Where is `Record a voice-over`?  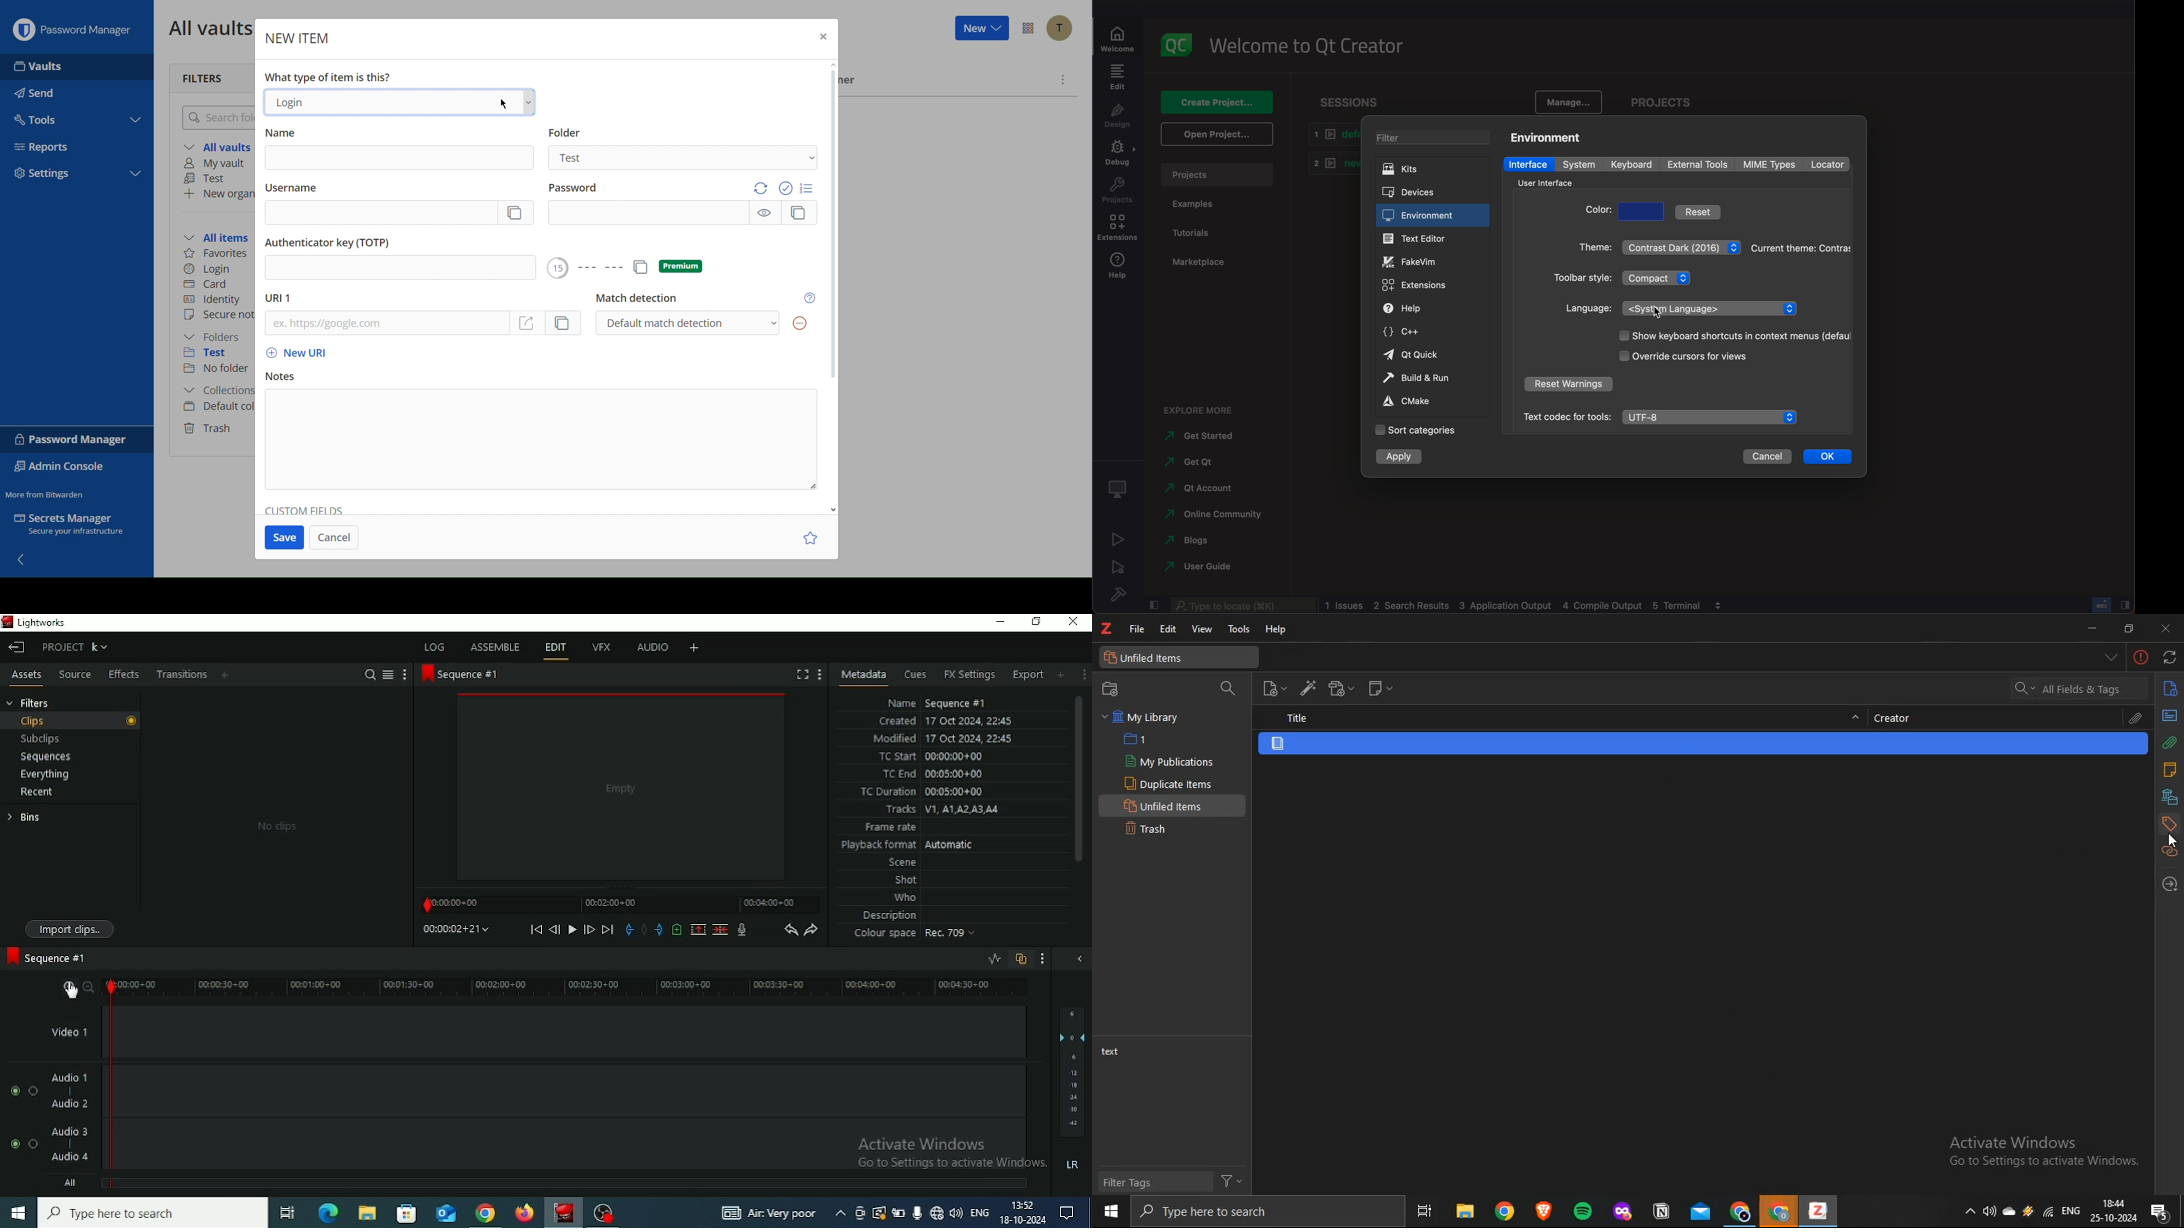 Record a voice-over is located at coordinates (742, 931).